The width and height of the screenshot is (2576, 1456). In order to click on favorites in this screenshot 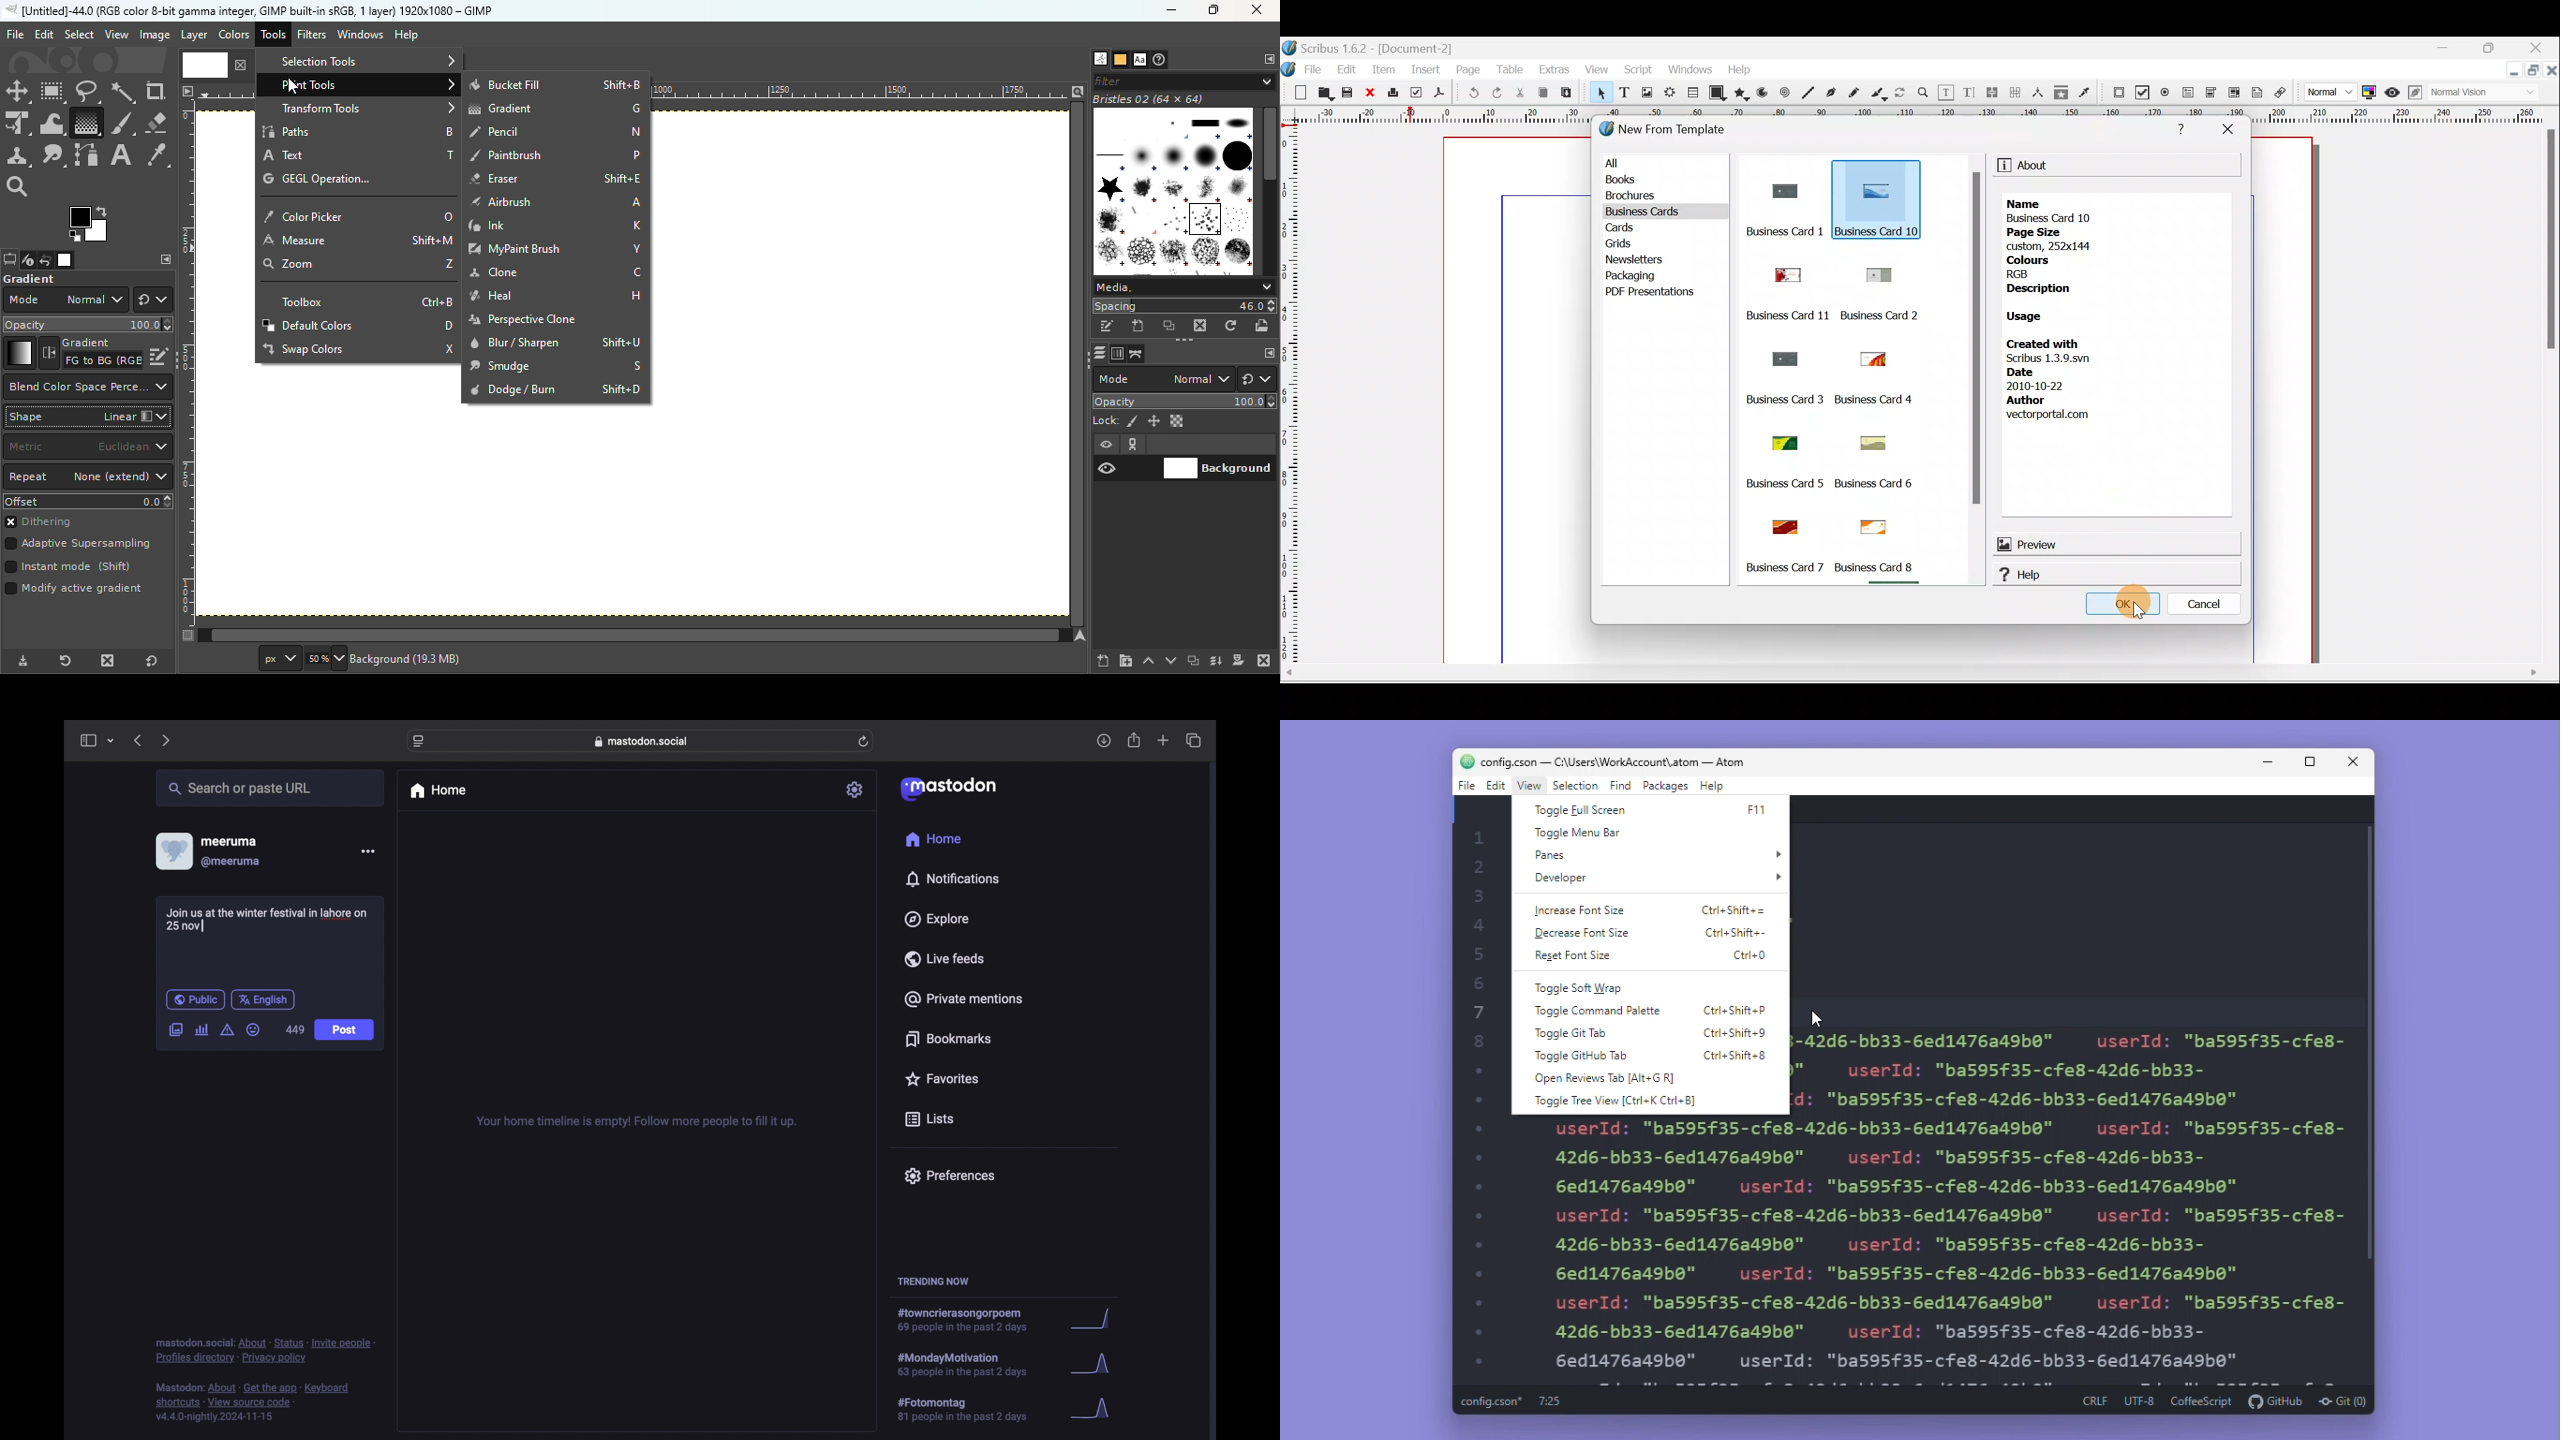, I will do `click(941, 1079)`.